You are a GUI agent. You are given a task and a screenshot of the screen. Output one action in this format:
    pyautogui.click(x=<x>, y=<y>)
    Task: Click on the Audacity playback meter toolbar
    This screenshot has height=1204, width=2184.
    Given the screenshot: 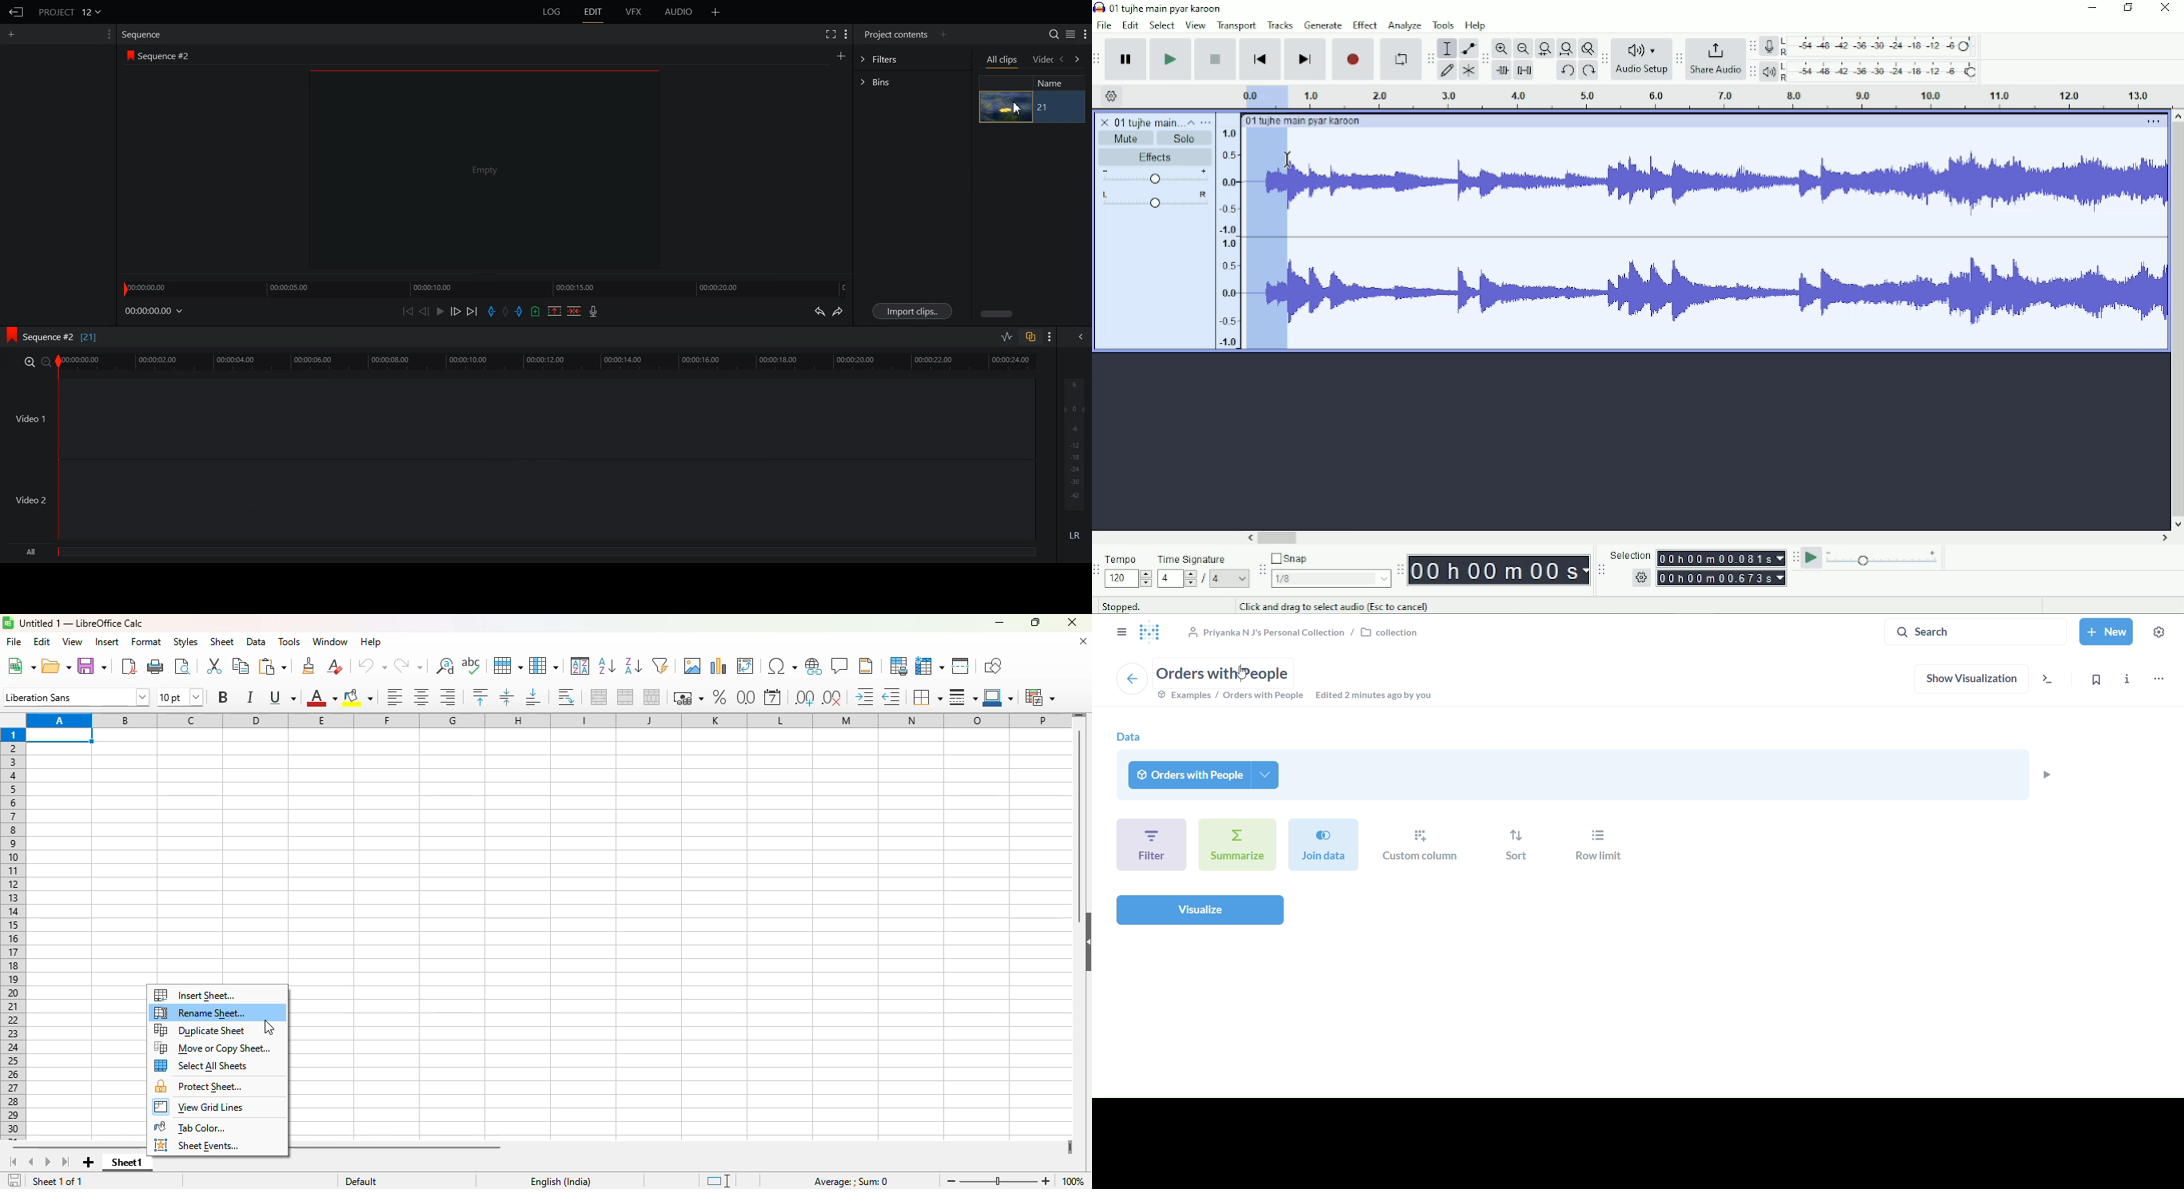 What is the action you would take?
    pyautogui.click(x=1752, y=71)
    